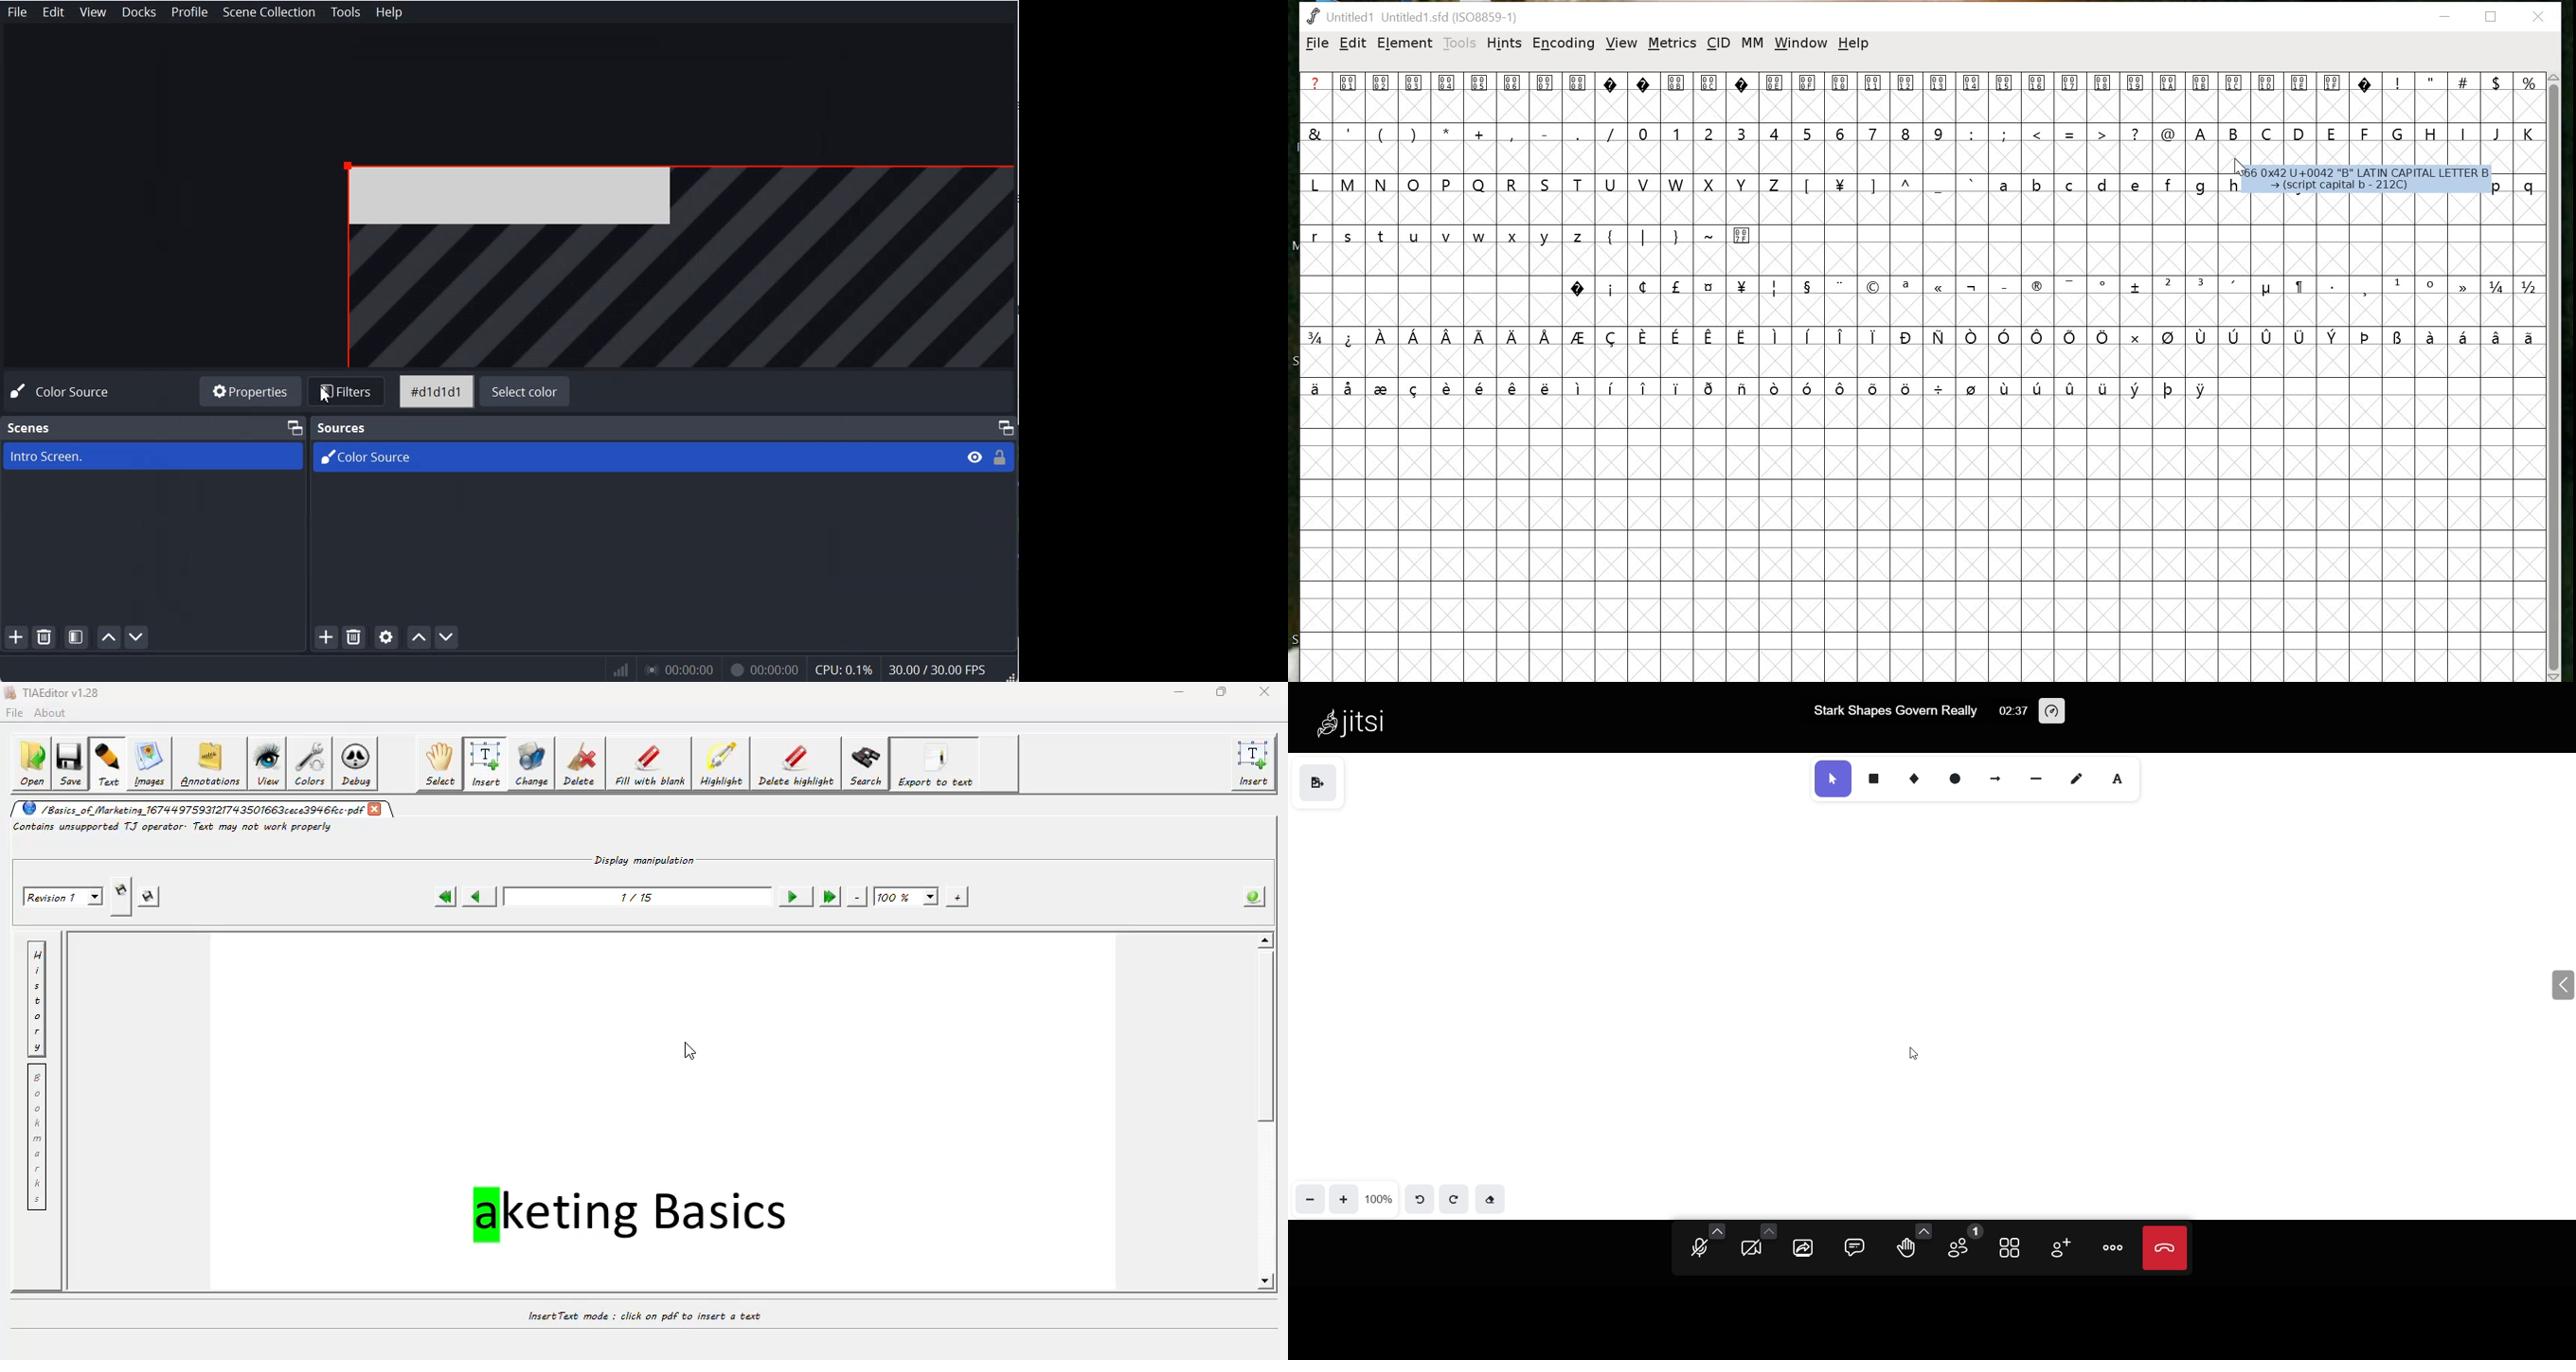 The height and width of the screenshot is (1372, 2576). Describe the element at coordinates (64, 391) in the screenshot. I see `Color Source` at that location.